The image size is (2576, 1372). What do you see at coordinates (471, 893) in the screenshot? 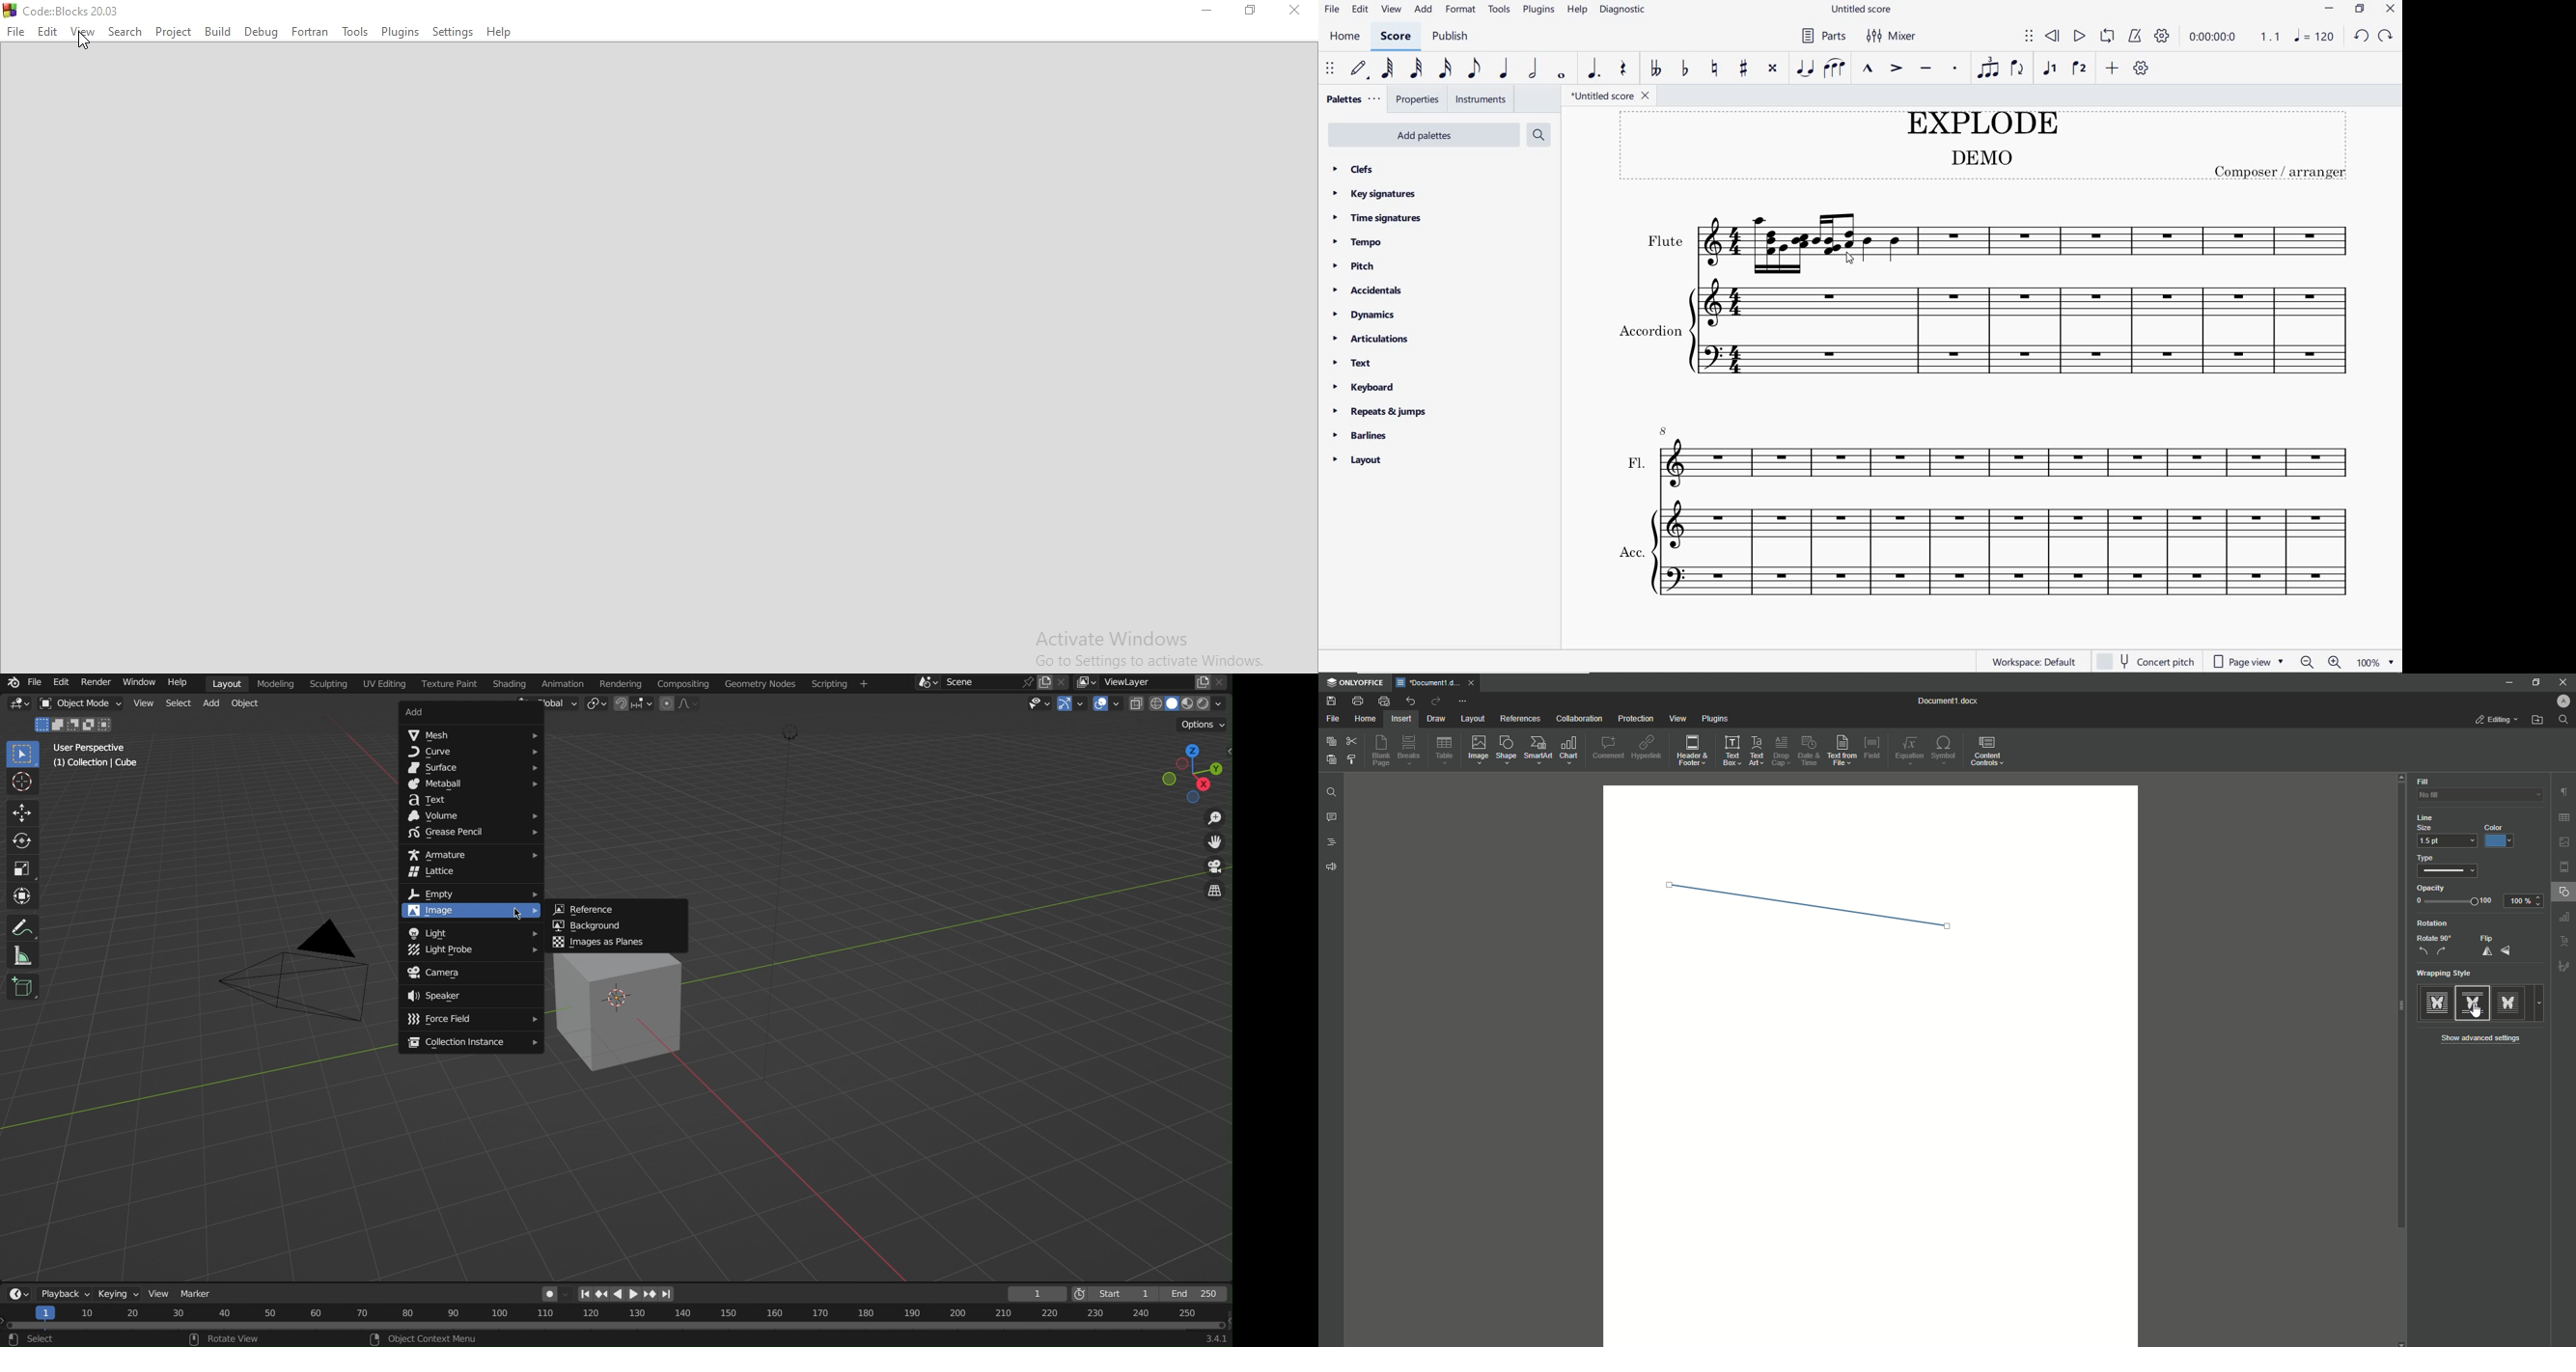
I see `Empty` at bounding box center [471, 893].